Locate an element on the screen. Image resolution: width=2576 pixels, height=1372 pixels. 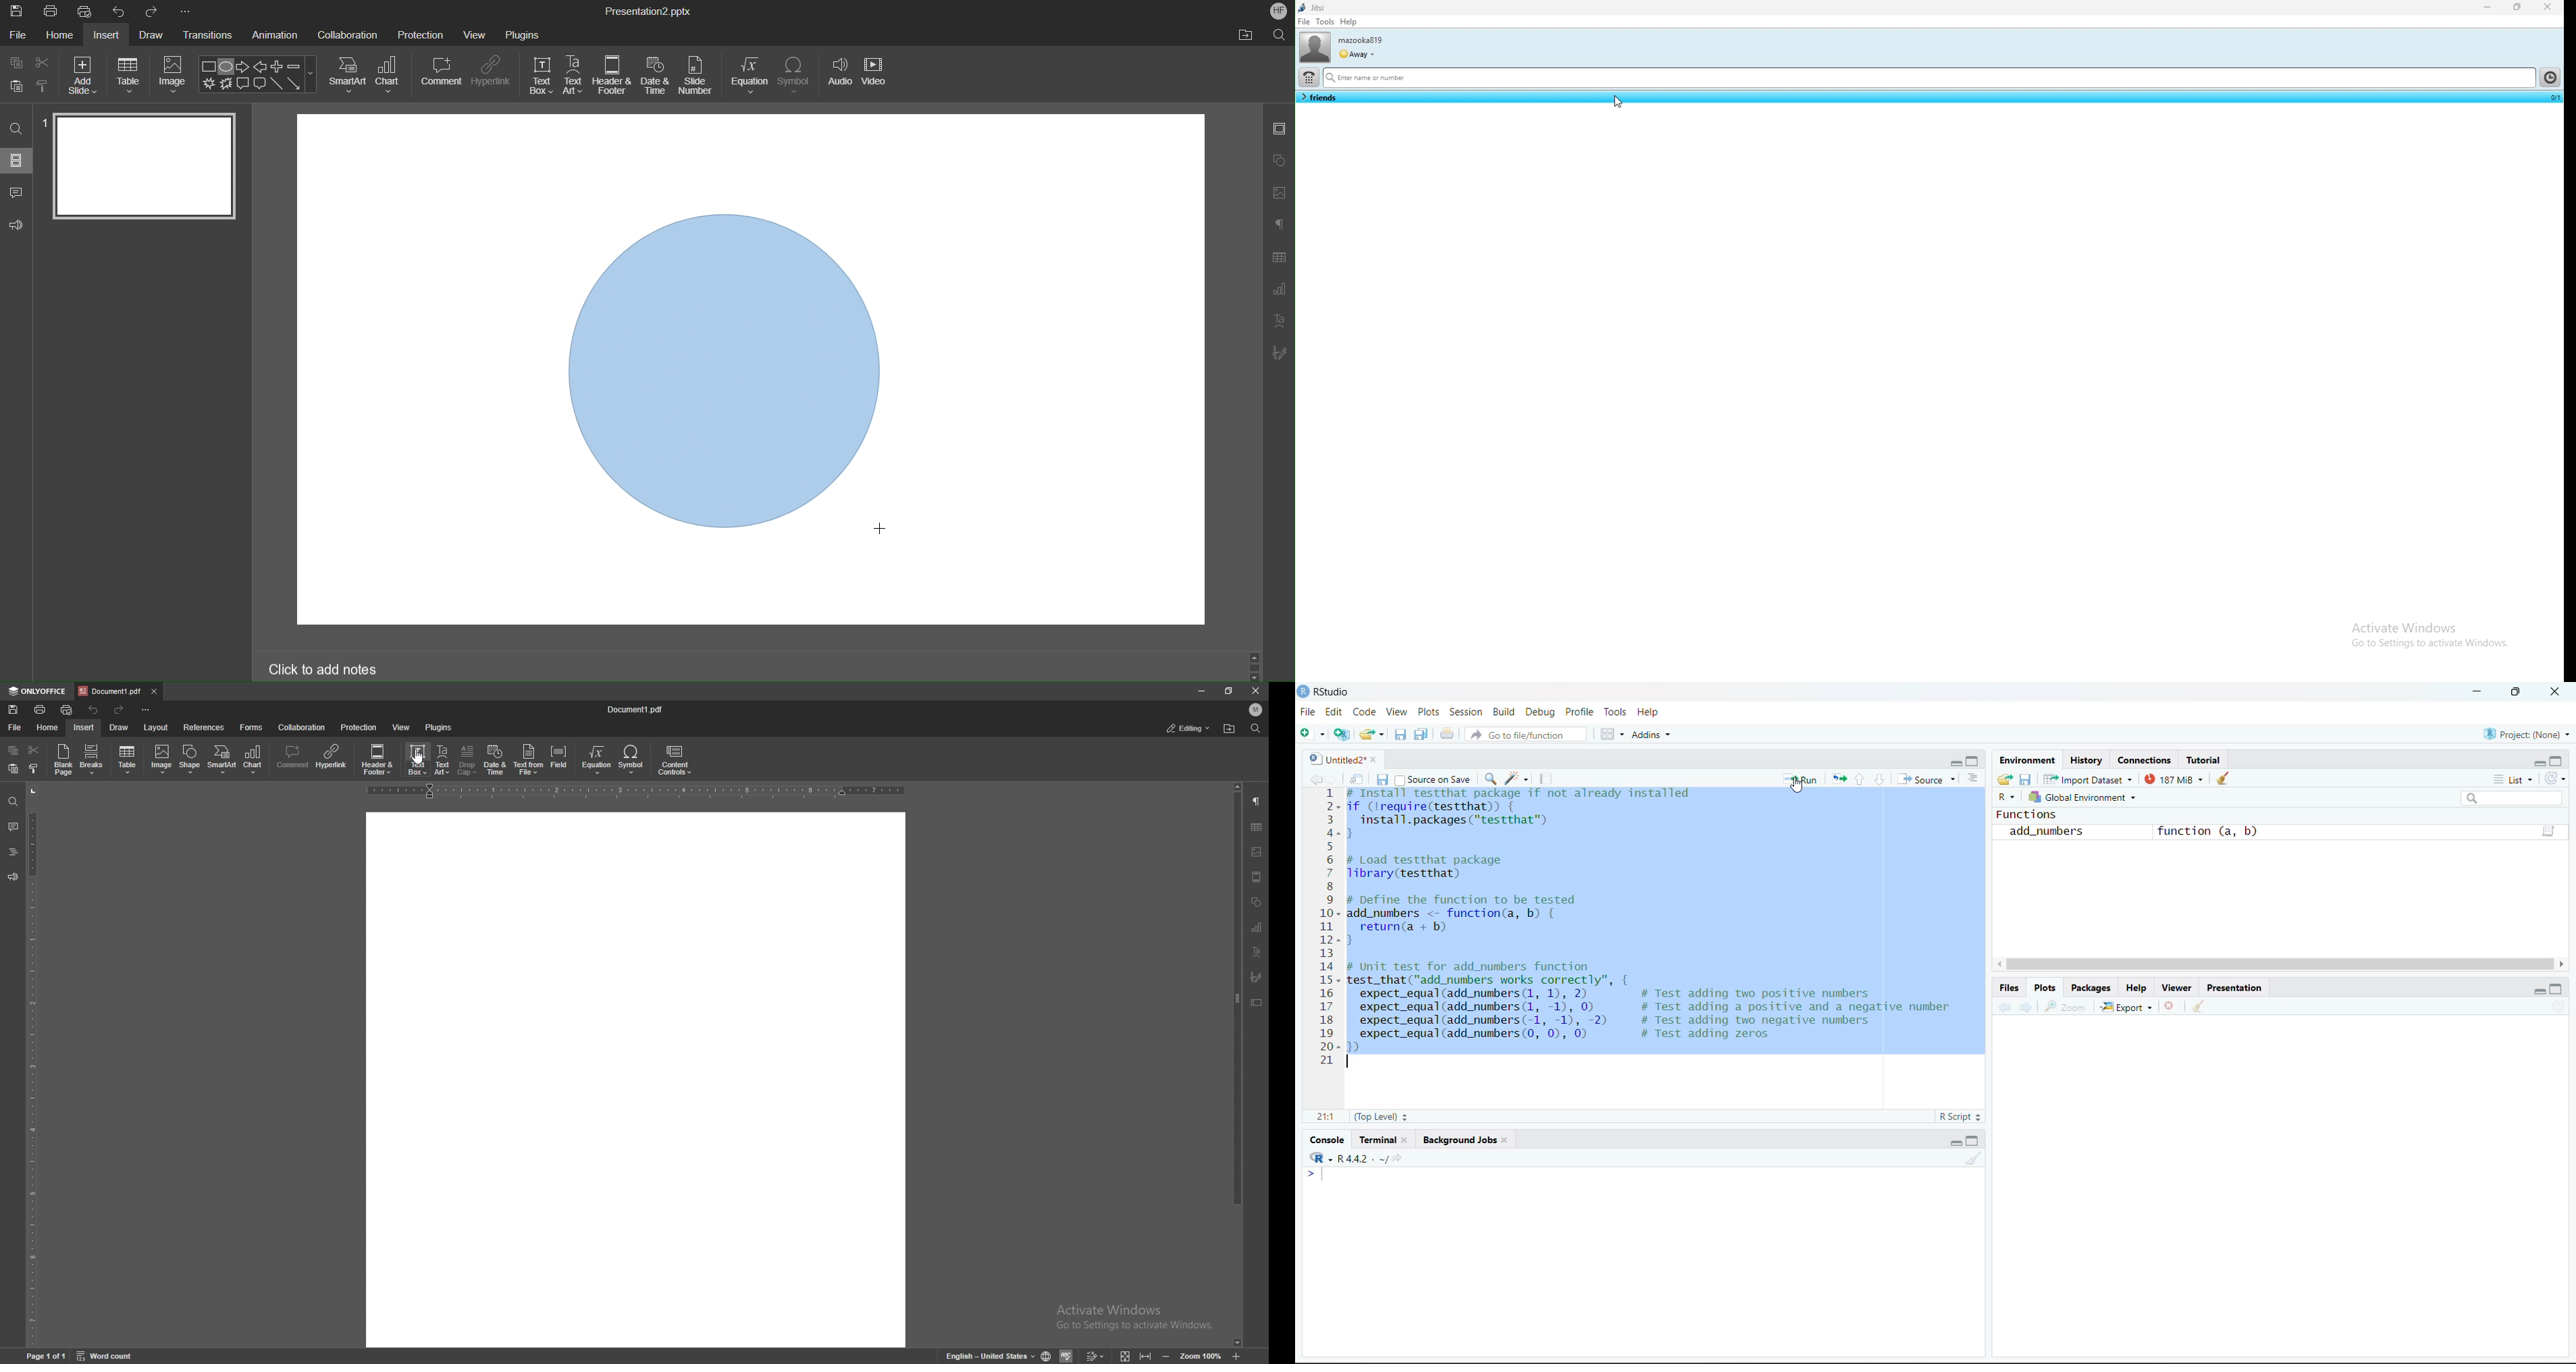
Activate Windows
Go to Settings to activate Windows. is located at coordinates (1138, 1318).